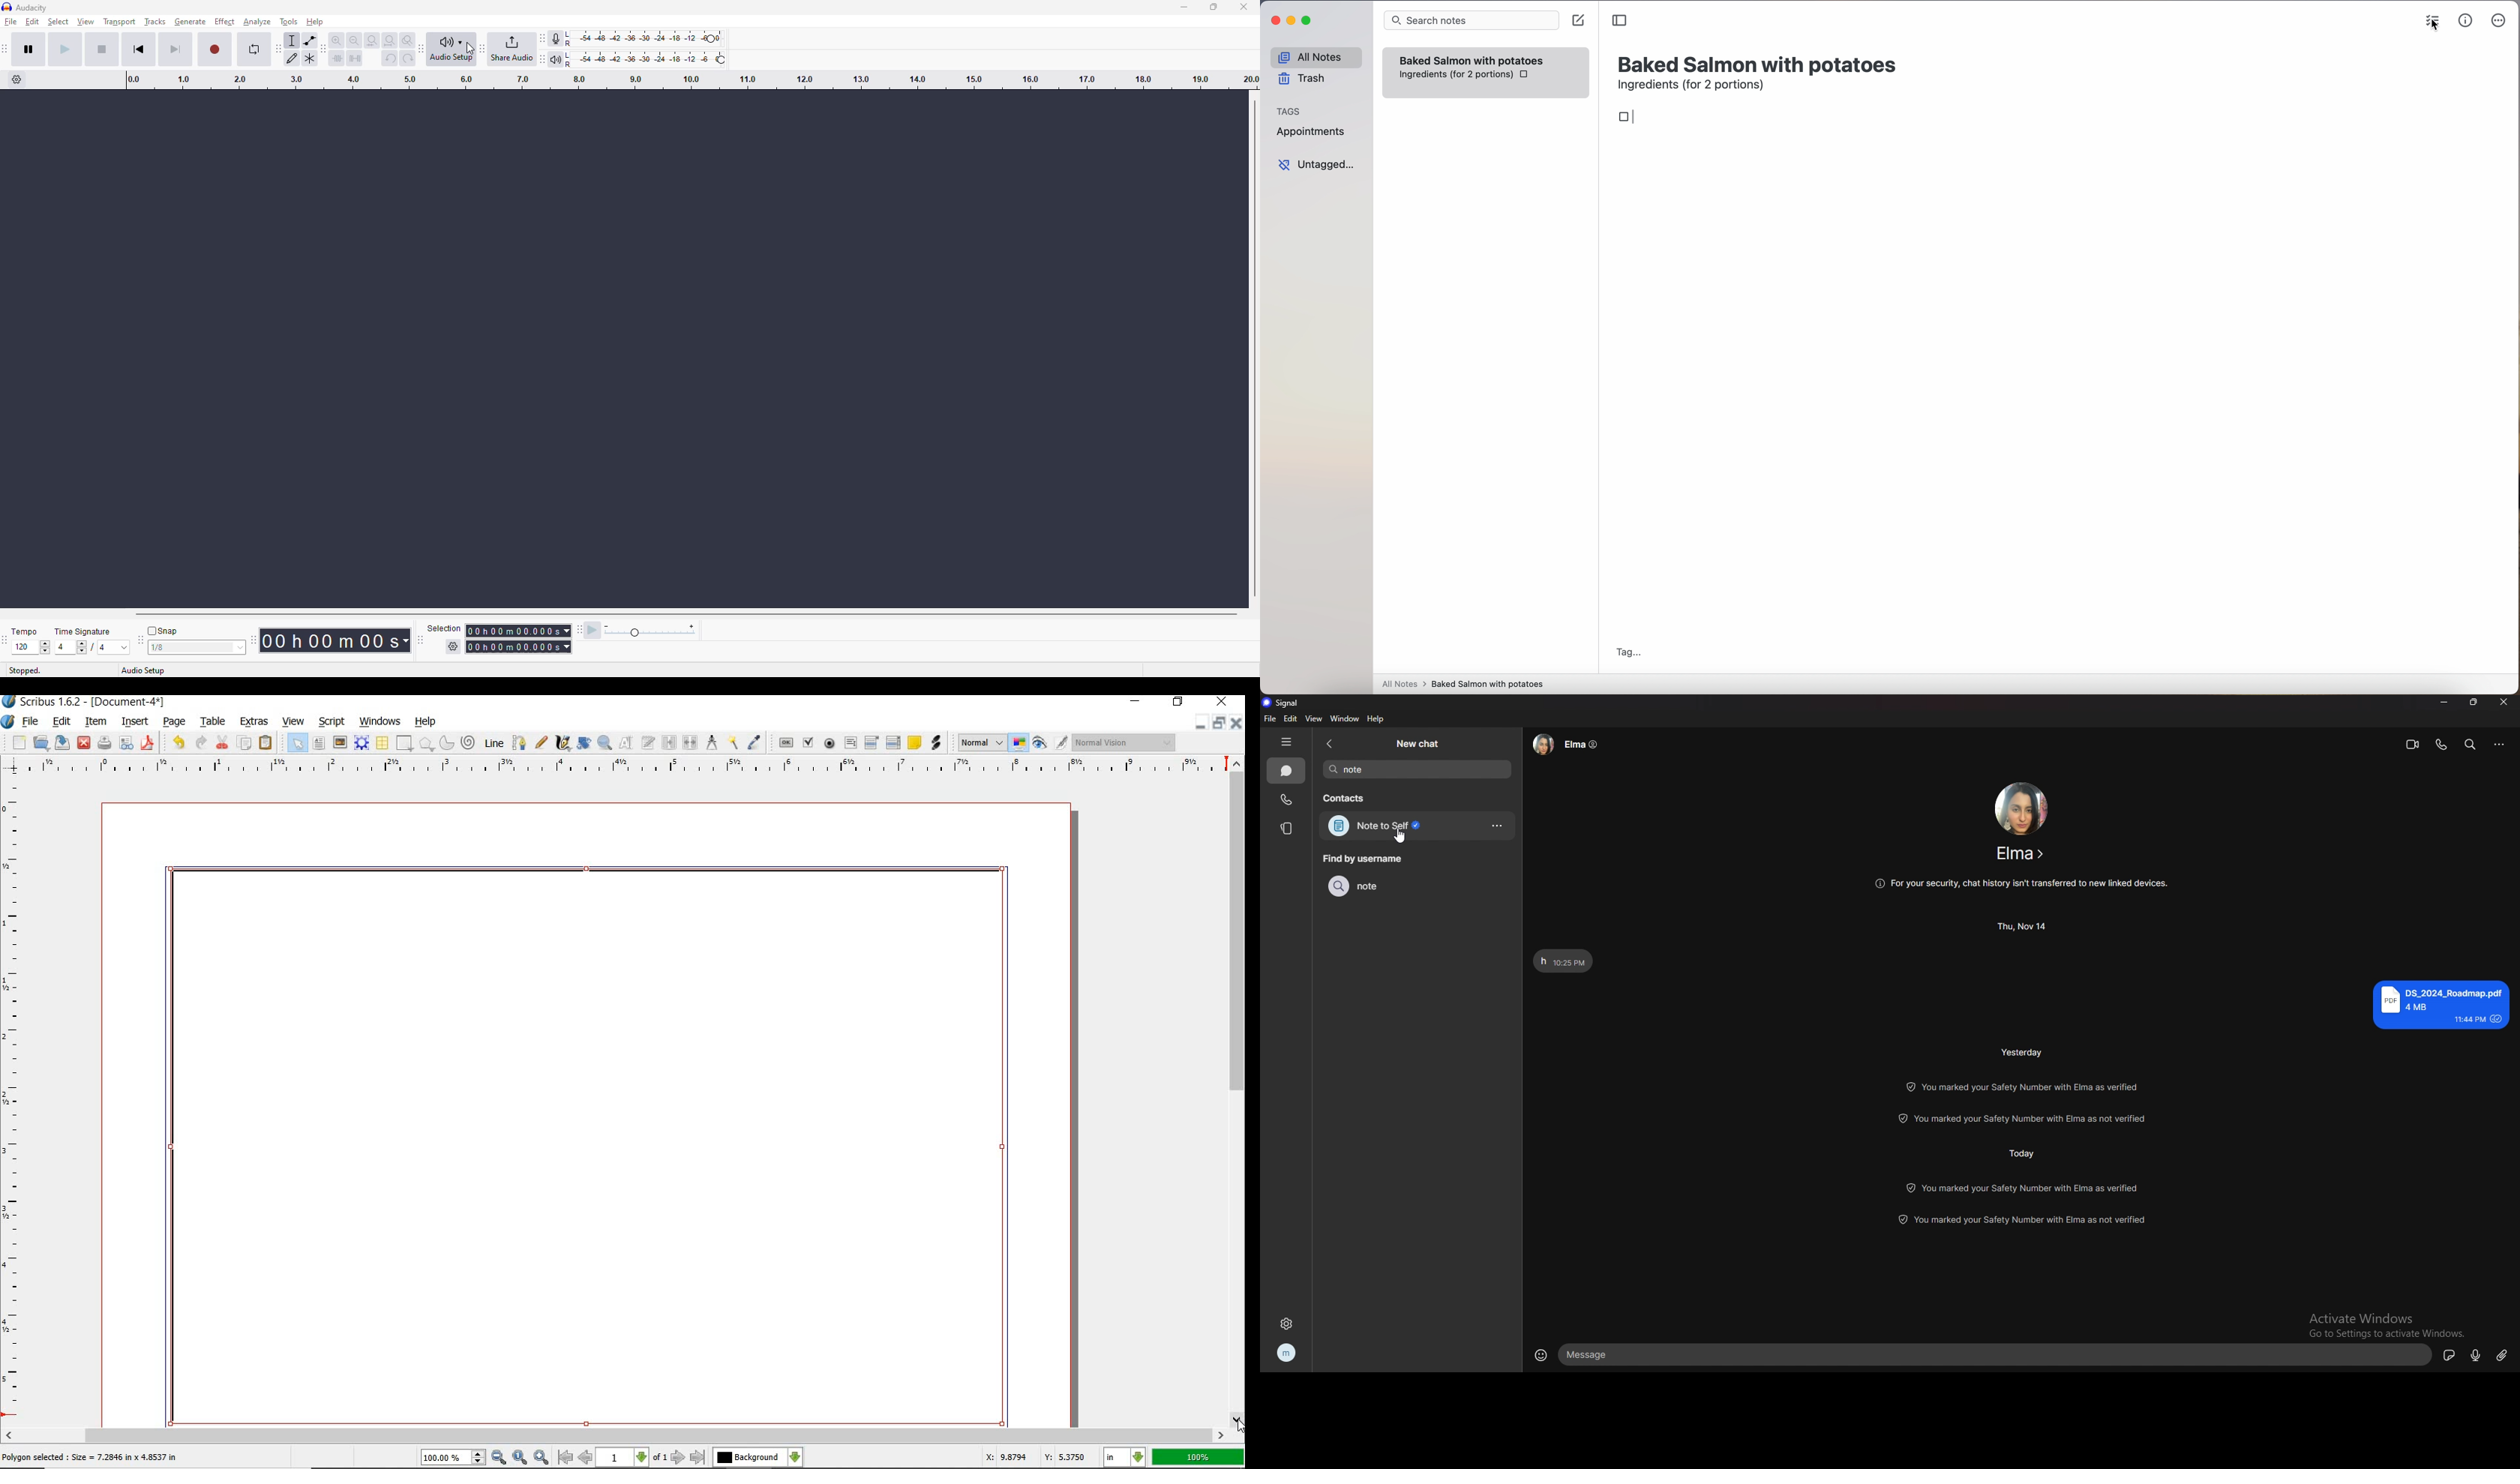 The image size is (2520, 1484). I want to click on pdf push button, so click(784, 742).